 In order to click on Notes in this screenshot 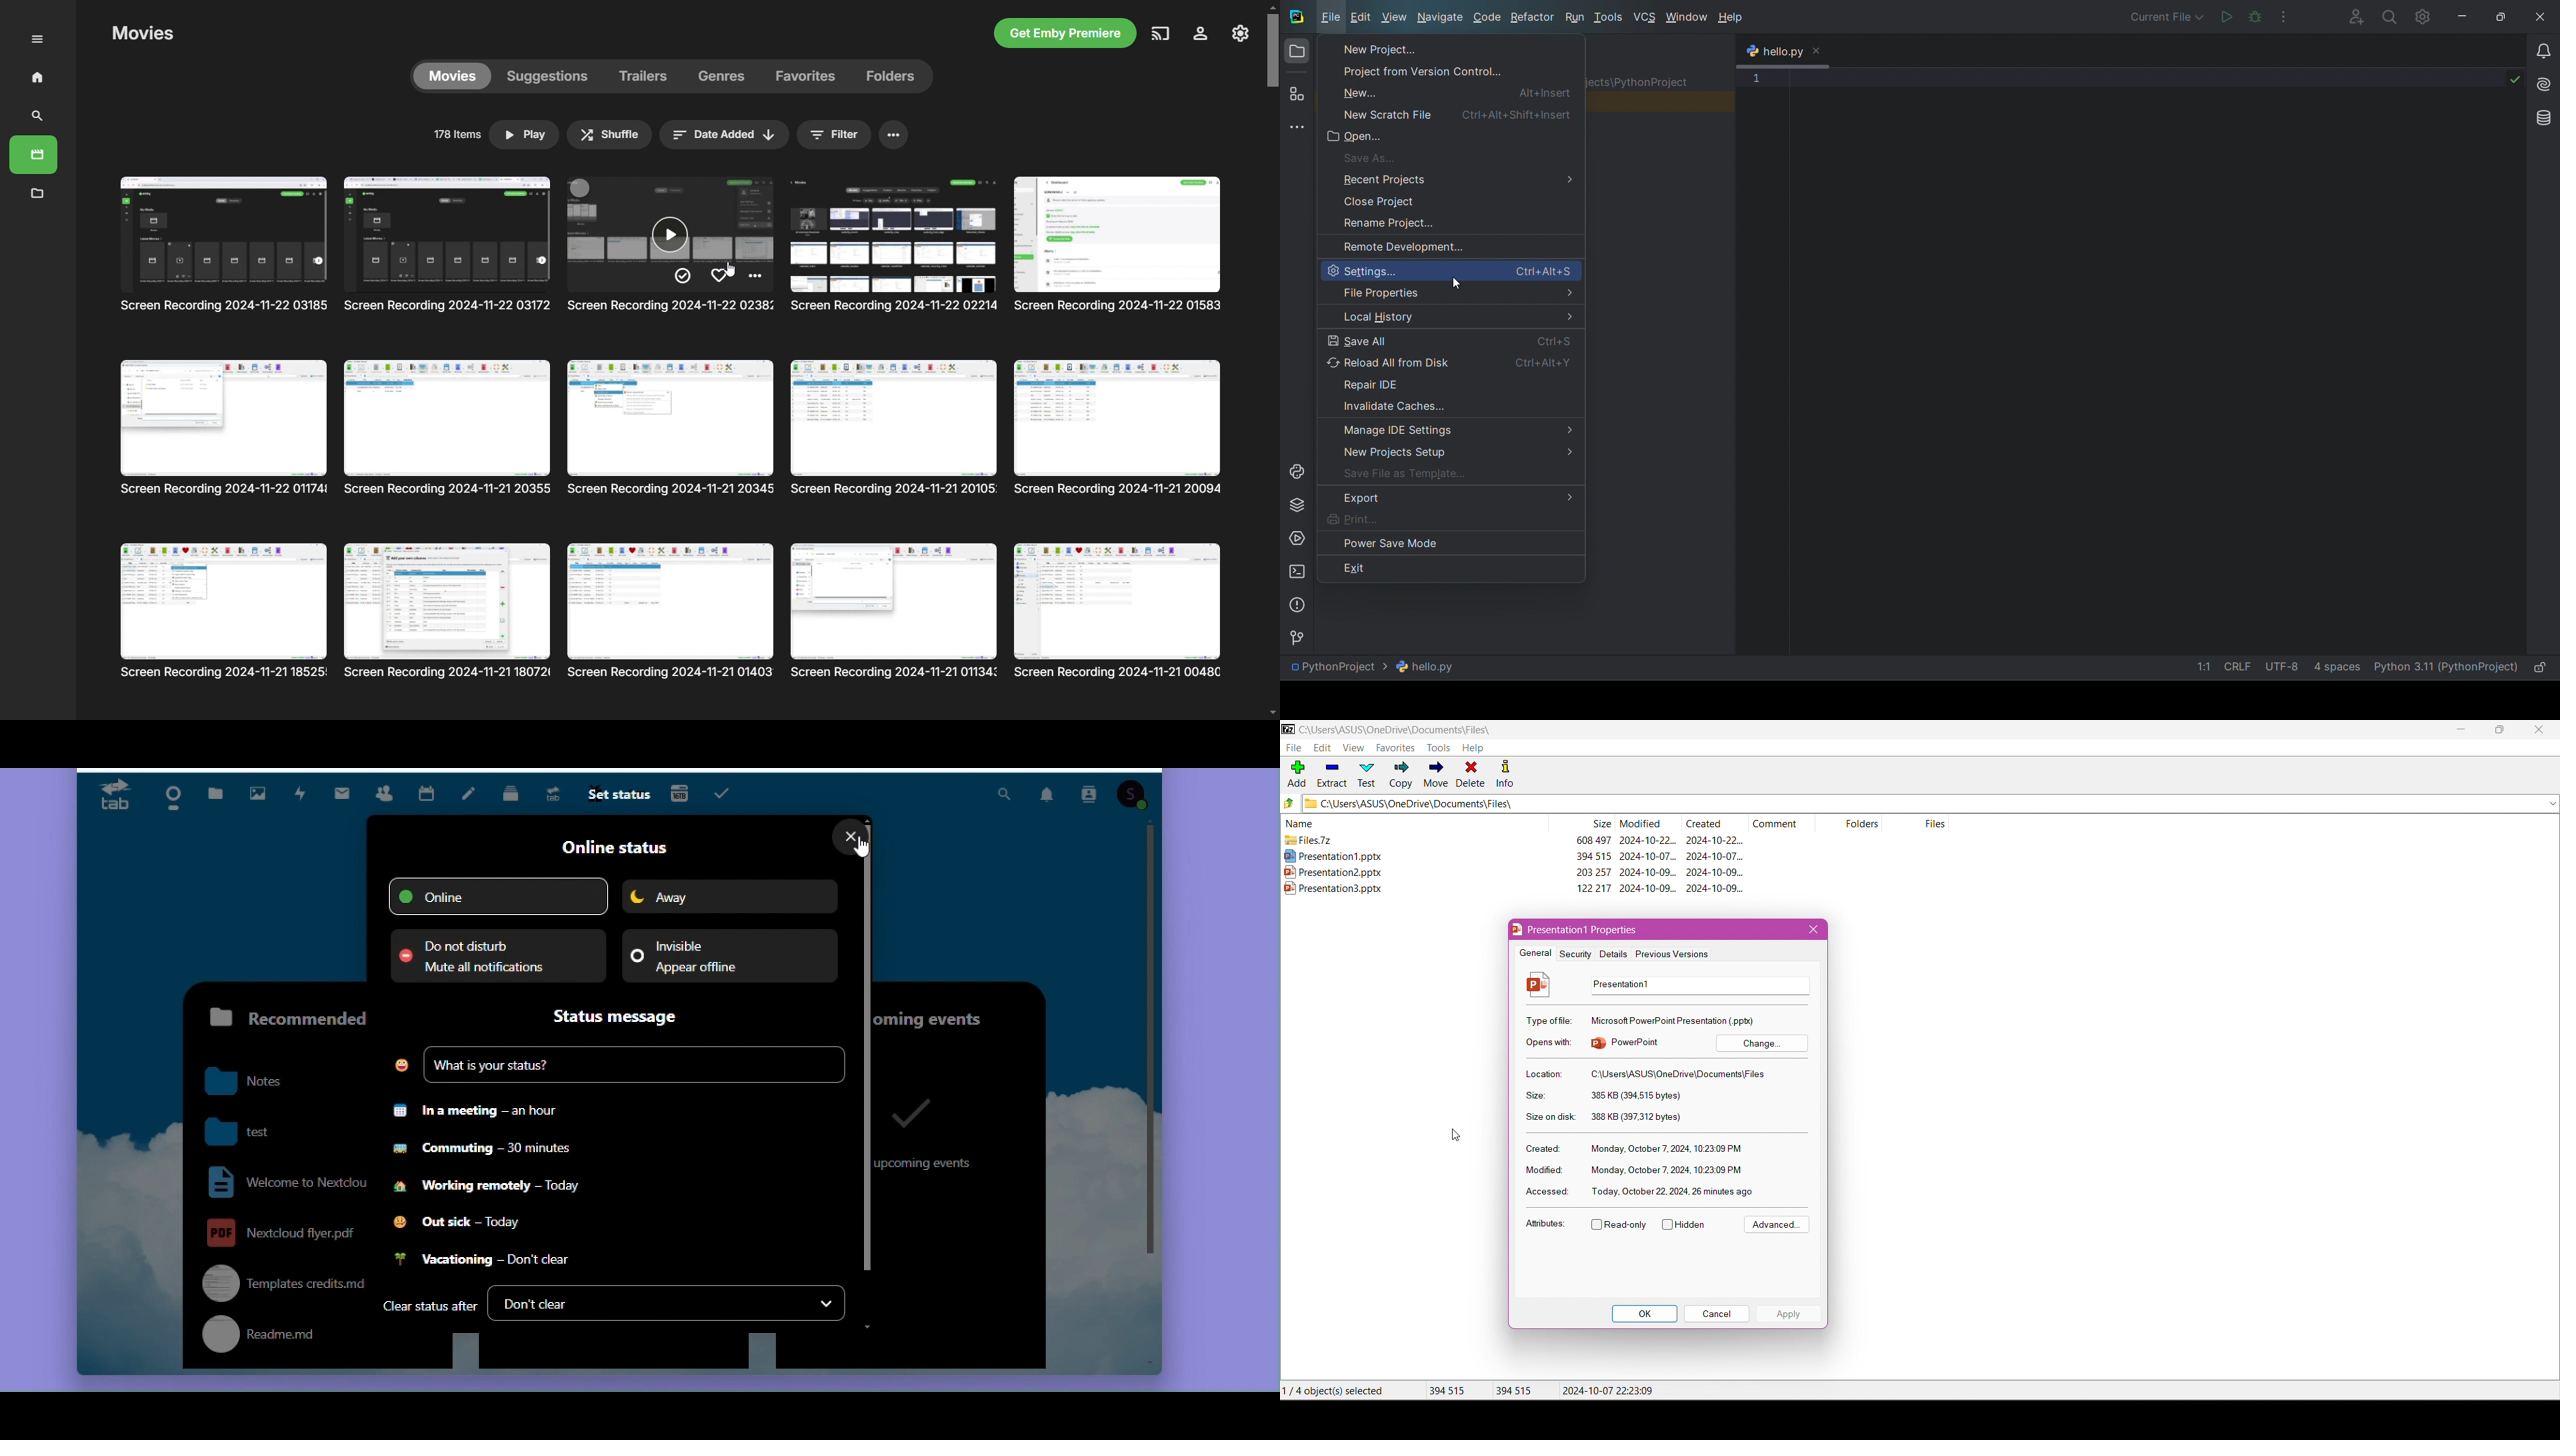, I will do `click(470, 797)`.